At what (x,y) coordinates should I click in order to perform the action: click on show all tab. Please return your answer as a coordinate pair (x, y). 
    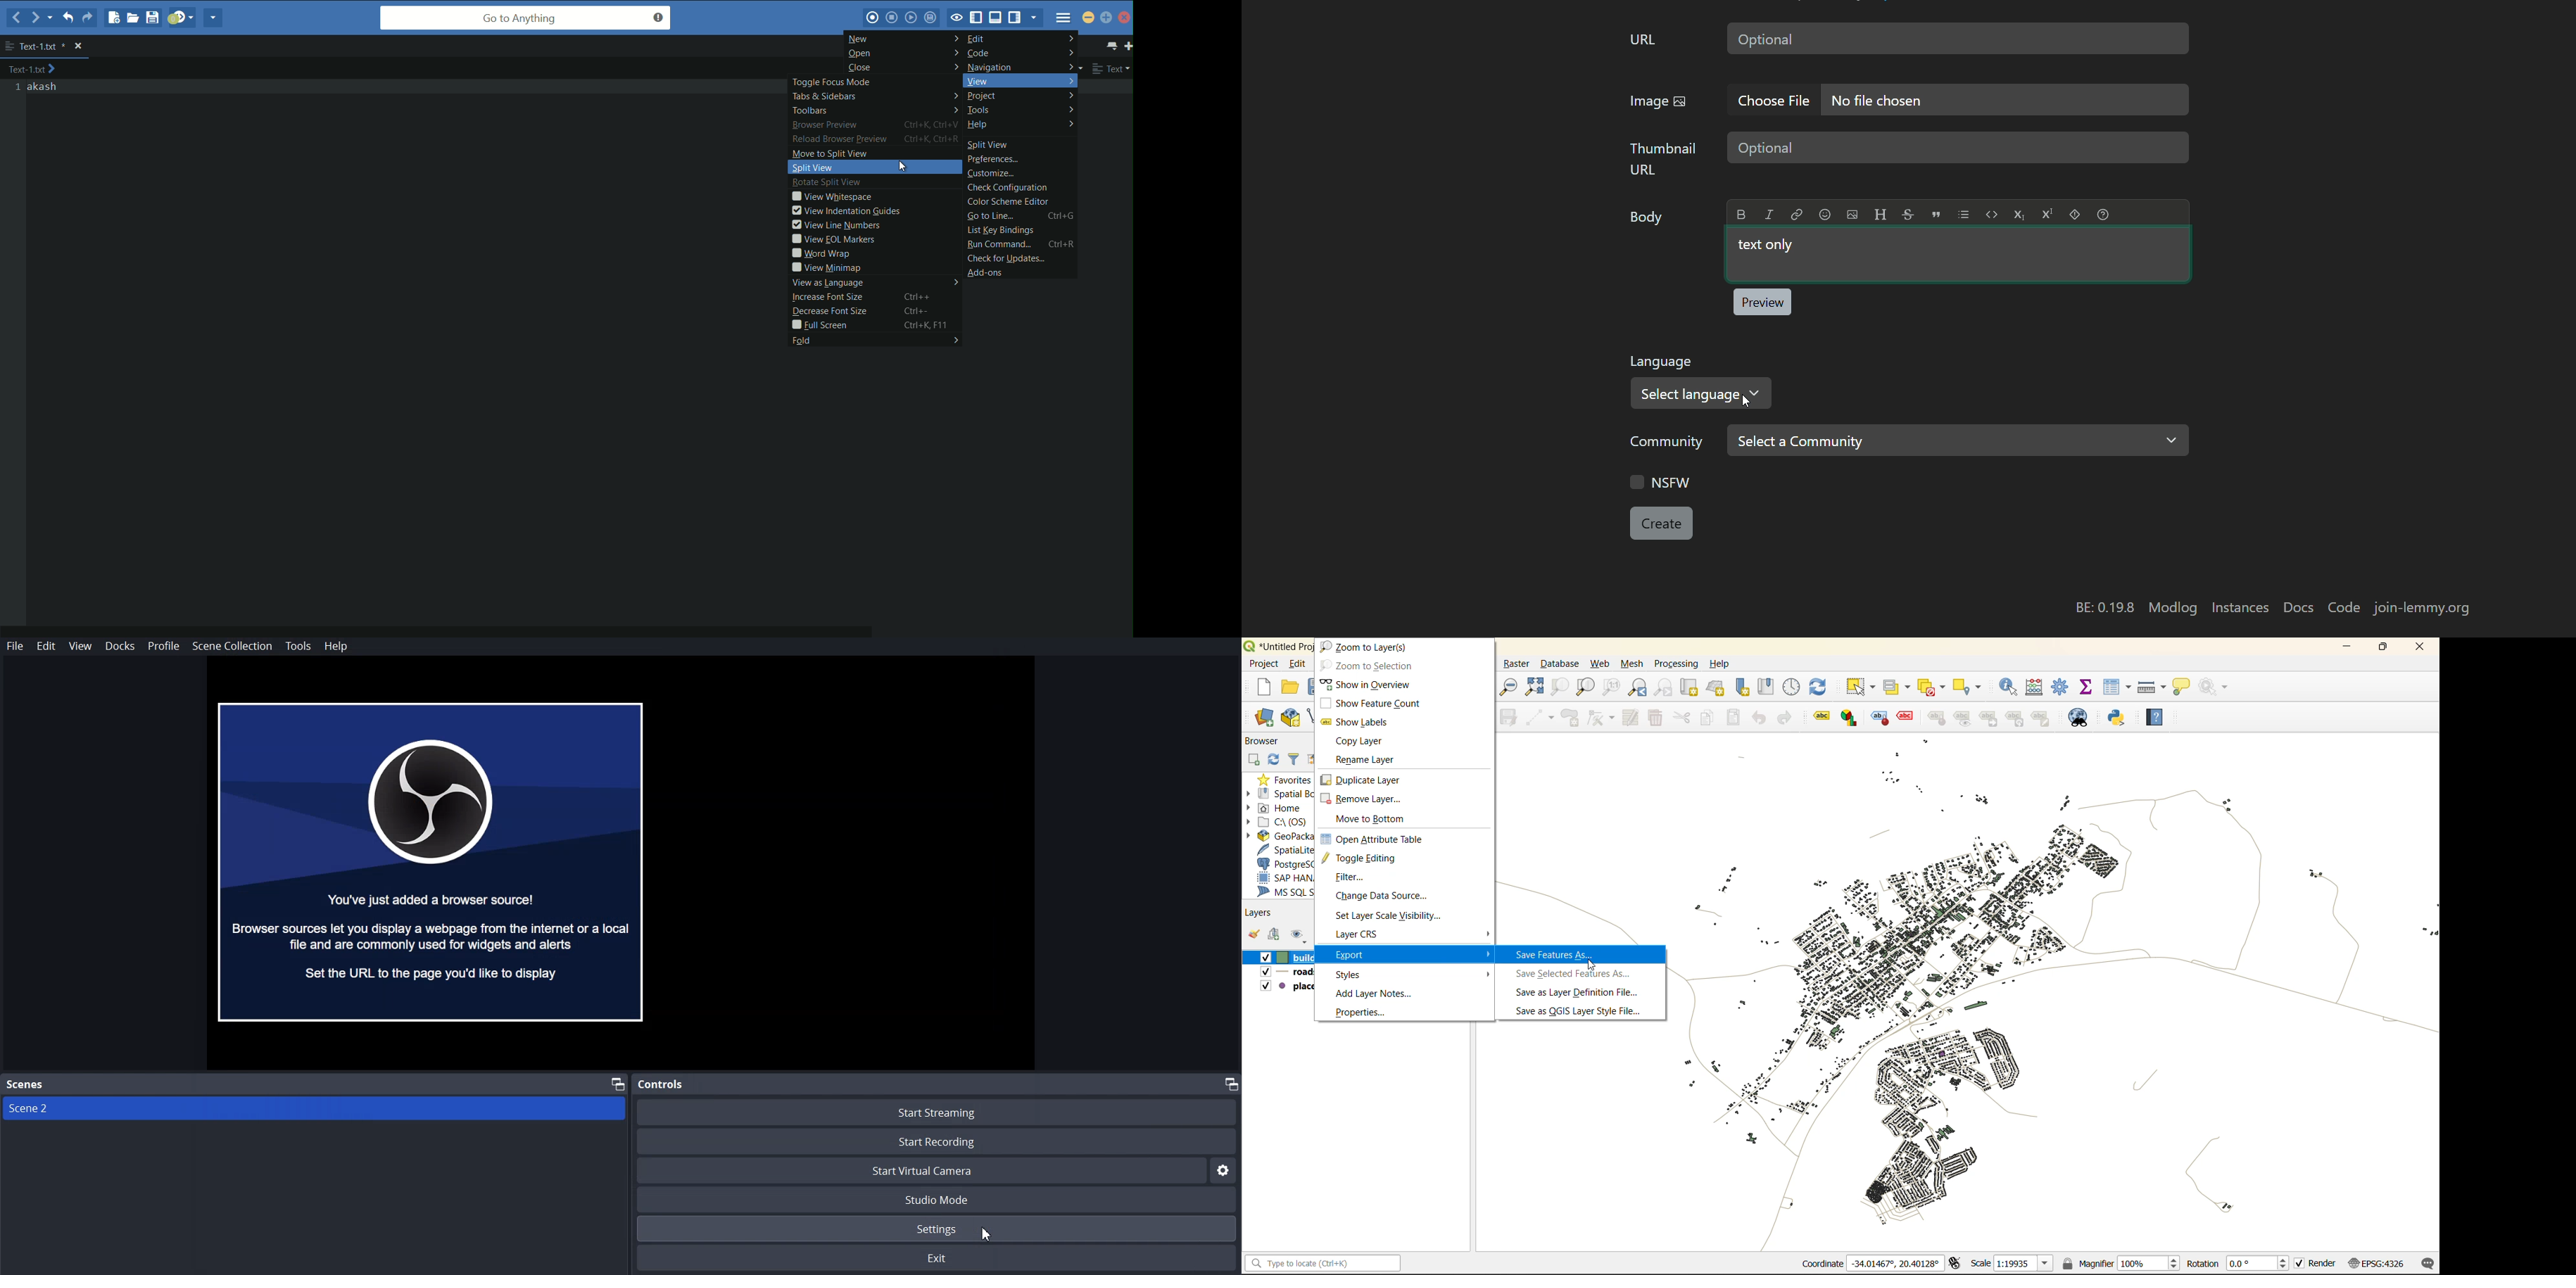
    Looking at the image, I should click on (1110, 45).